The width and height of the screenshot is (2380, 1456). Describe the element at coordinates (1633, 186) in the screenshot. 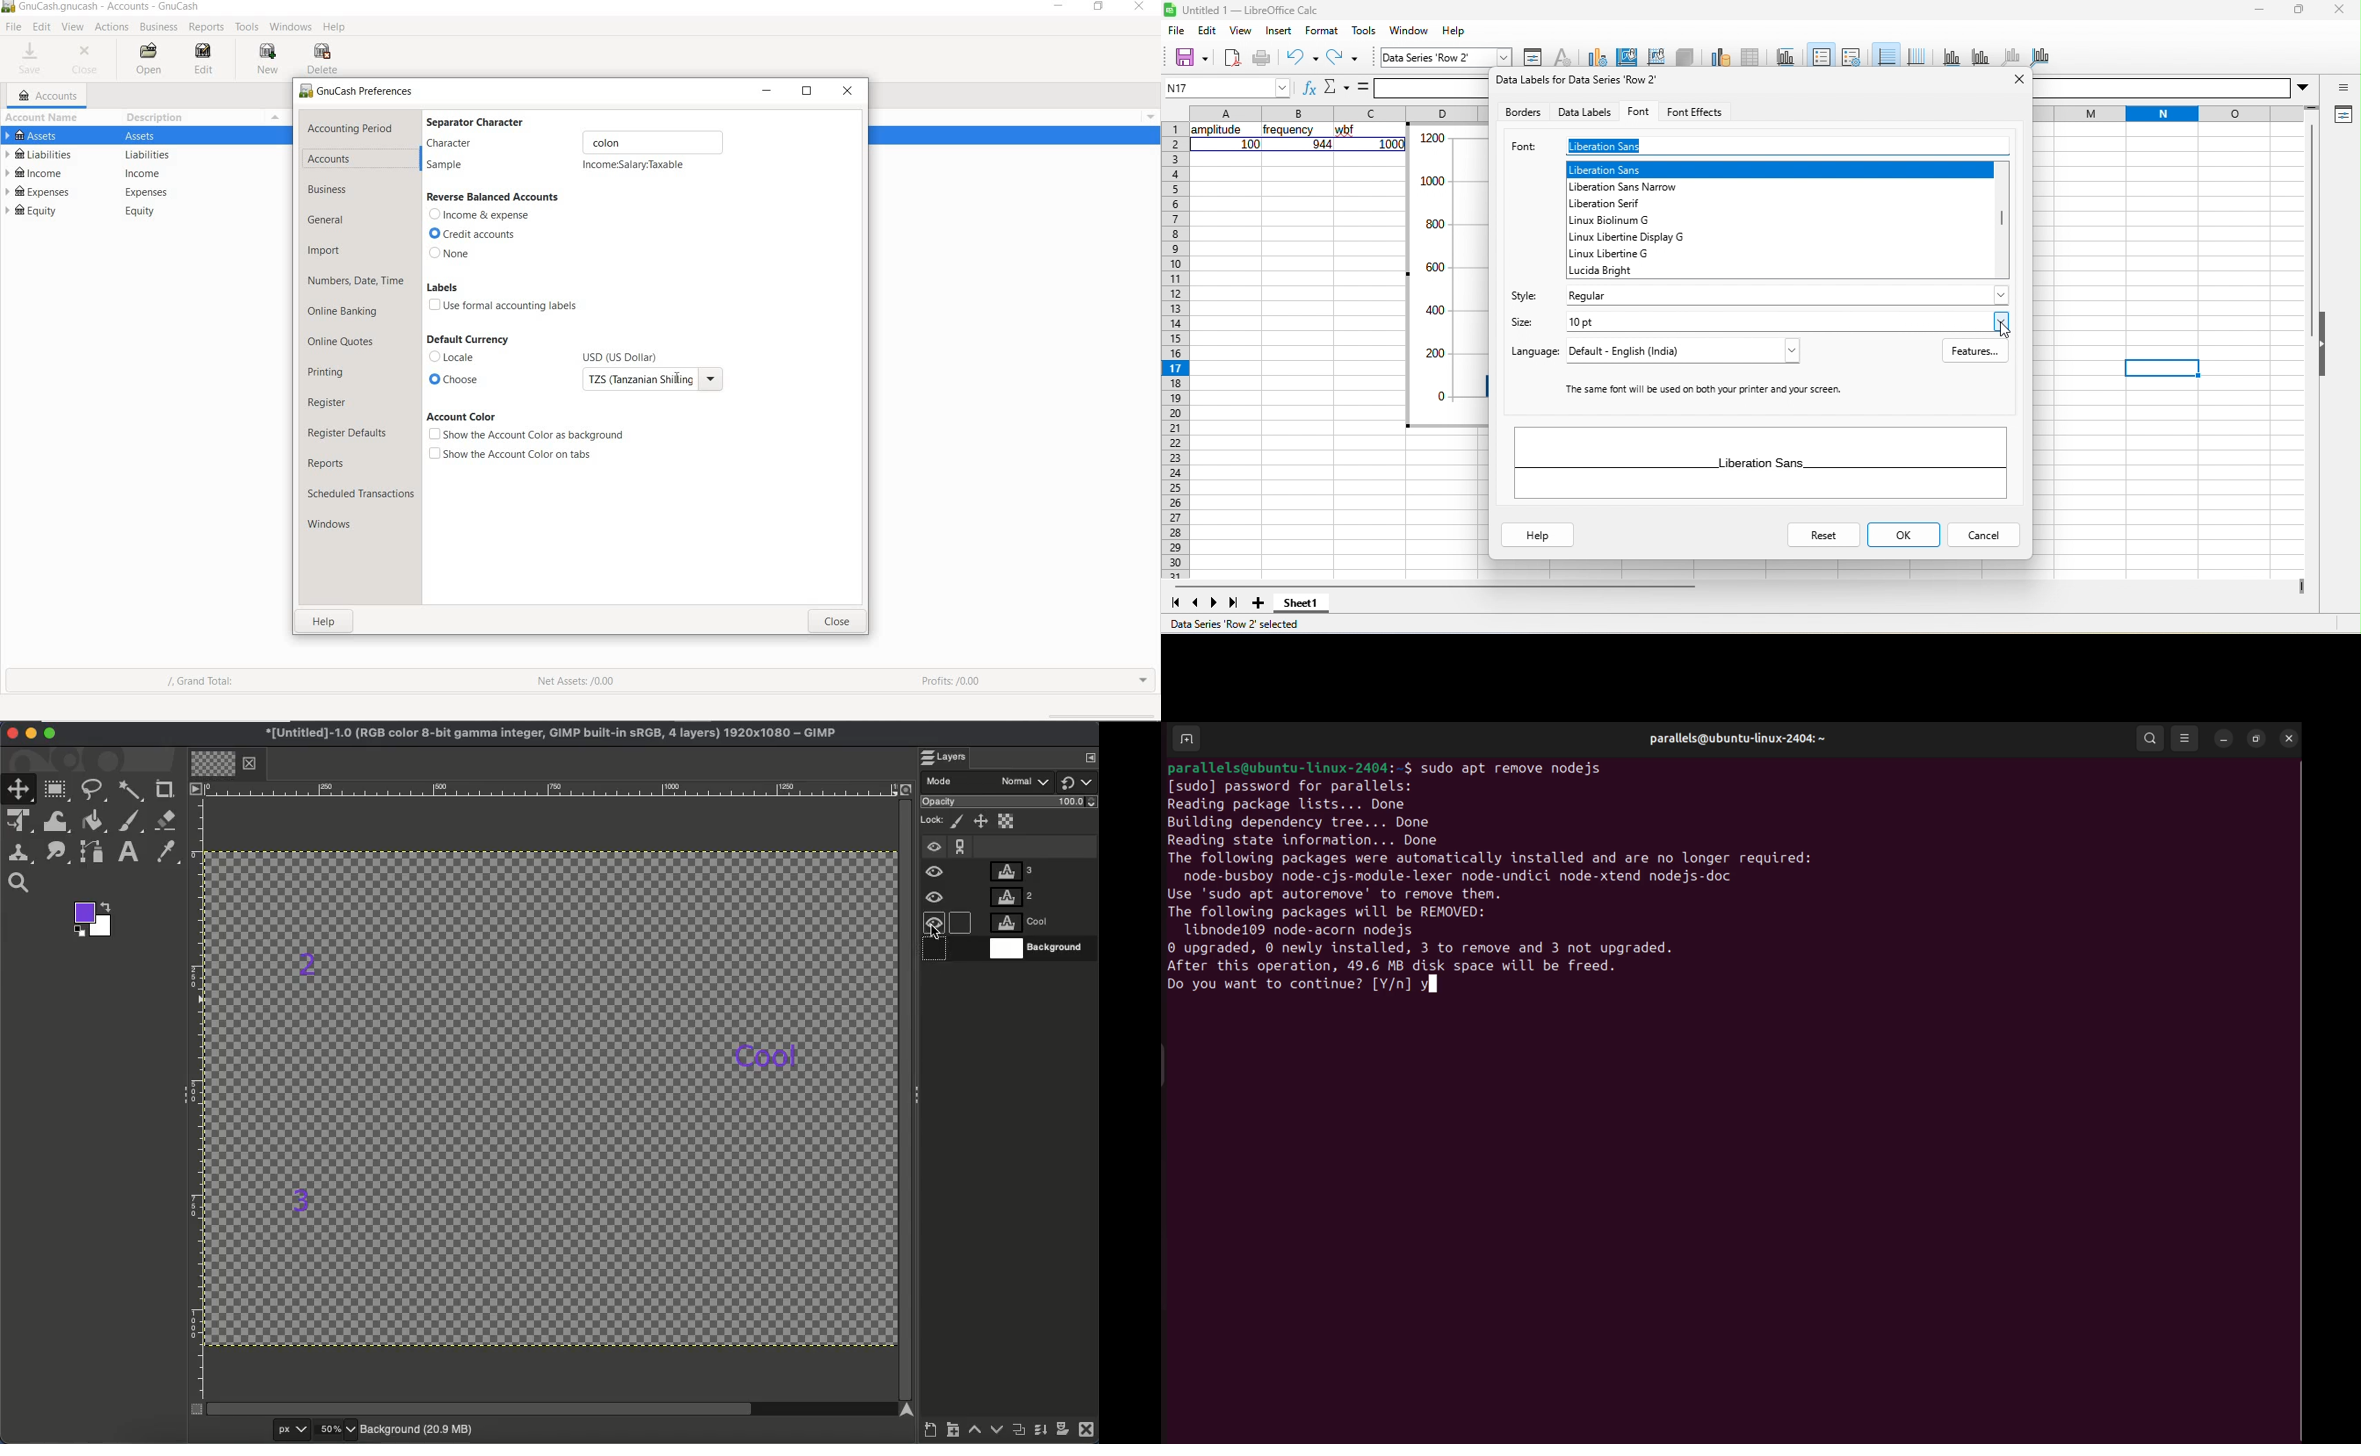

I see `liberation sans narrow` at that location.